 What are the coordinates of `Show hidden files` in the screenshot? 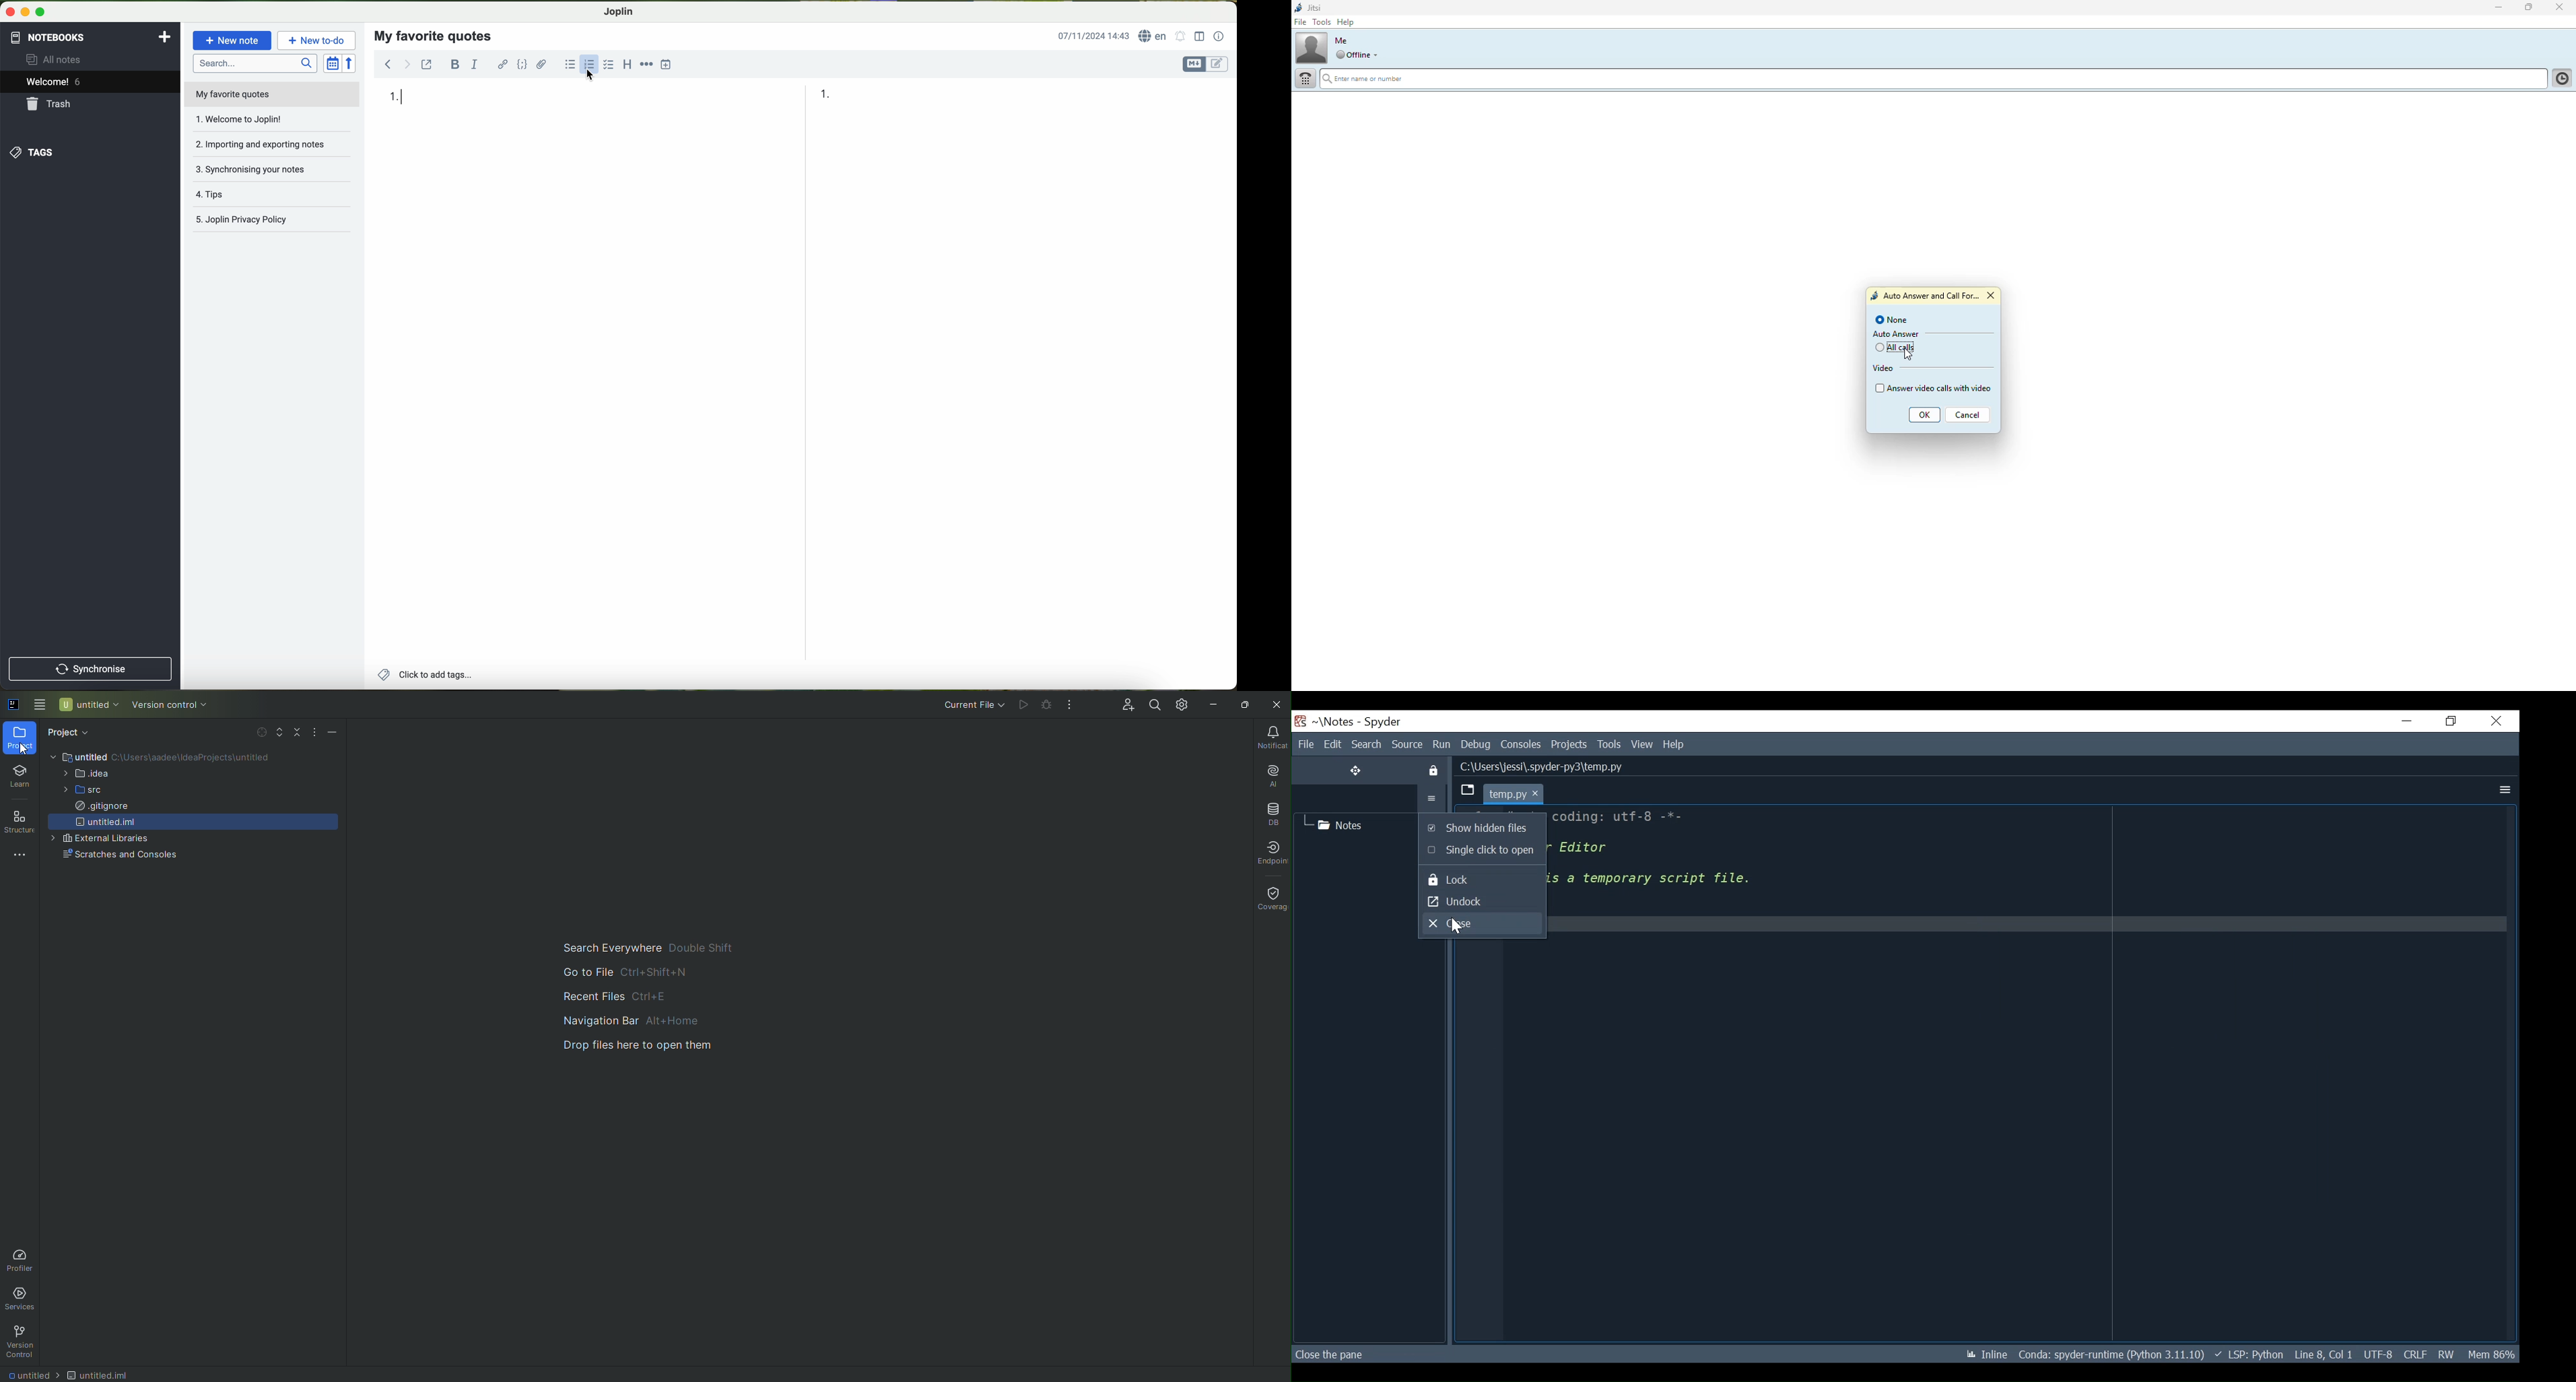 It's located at (1480, 827).